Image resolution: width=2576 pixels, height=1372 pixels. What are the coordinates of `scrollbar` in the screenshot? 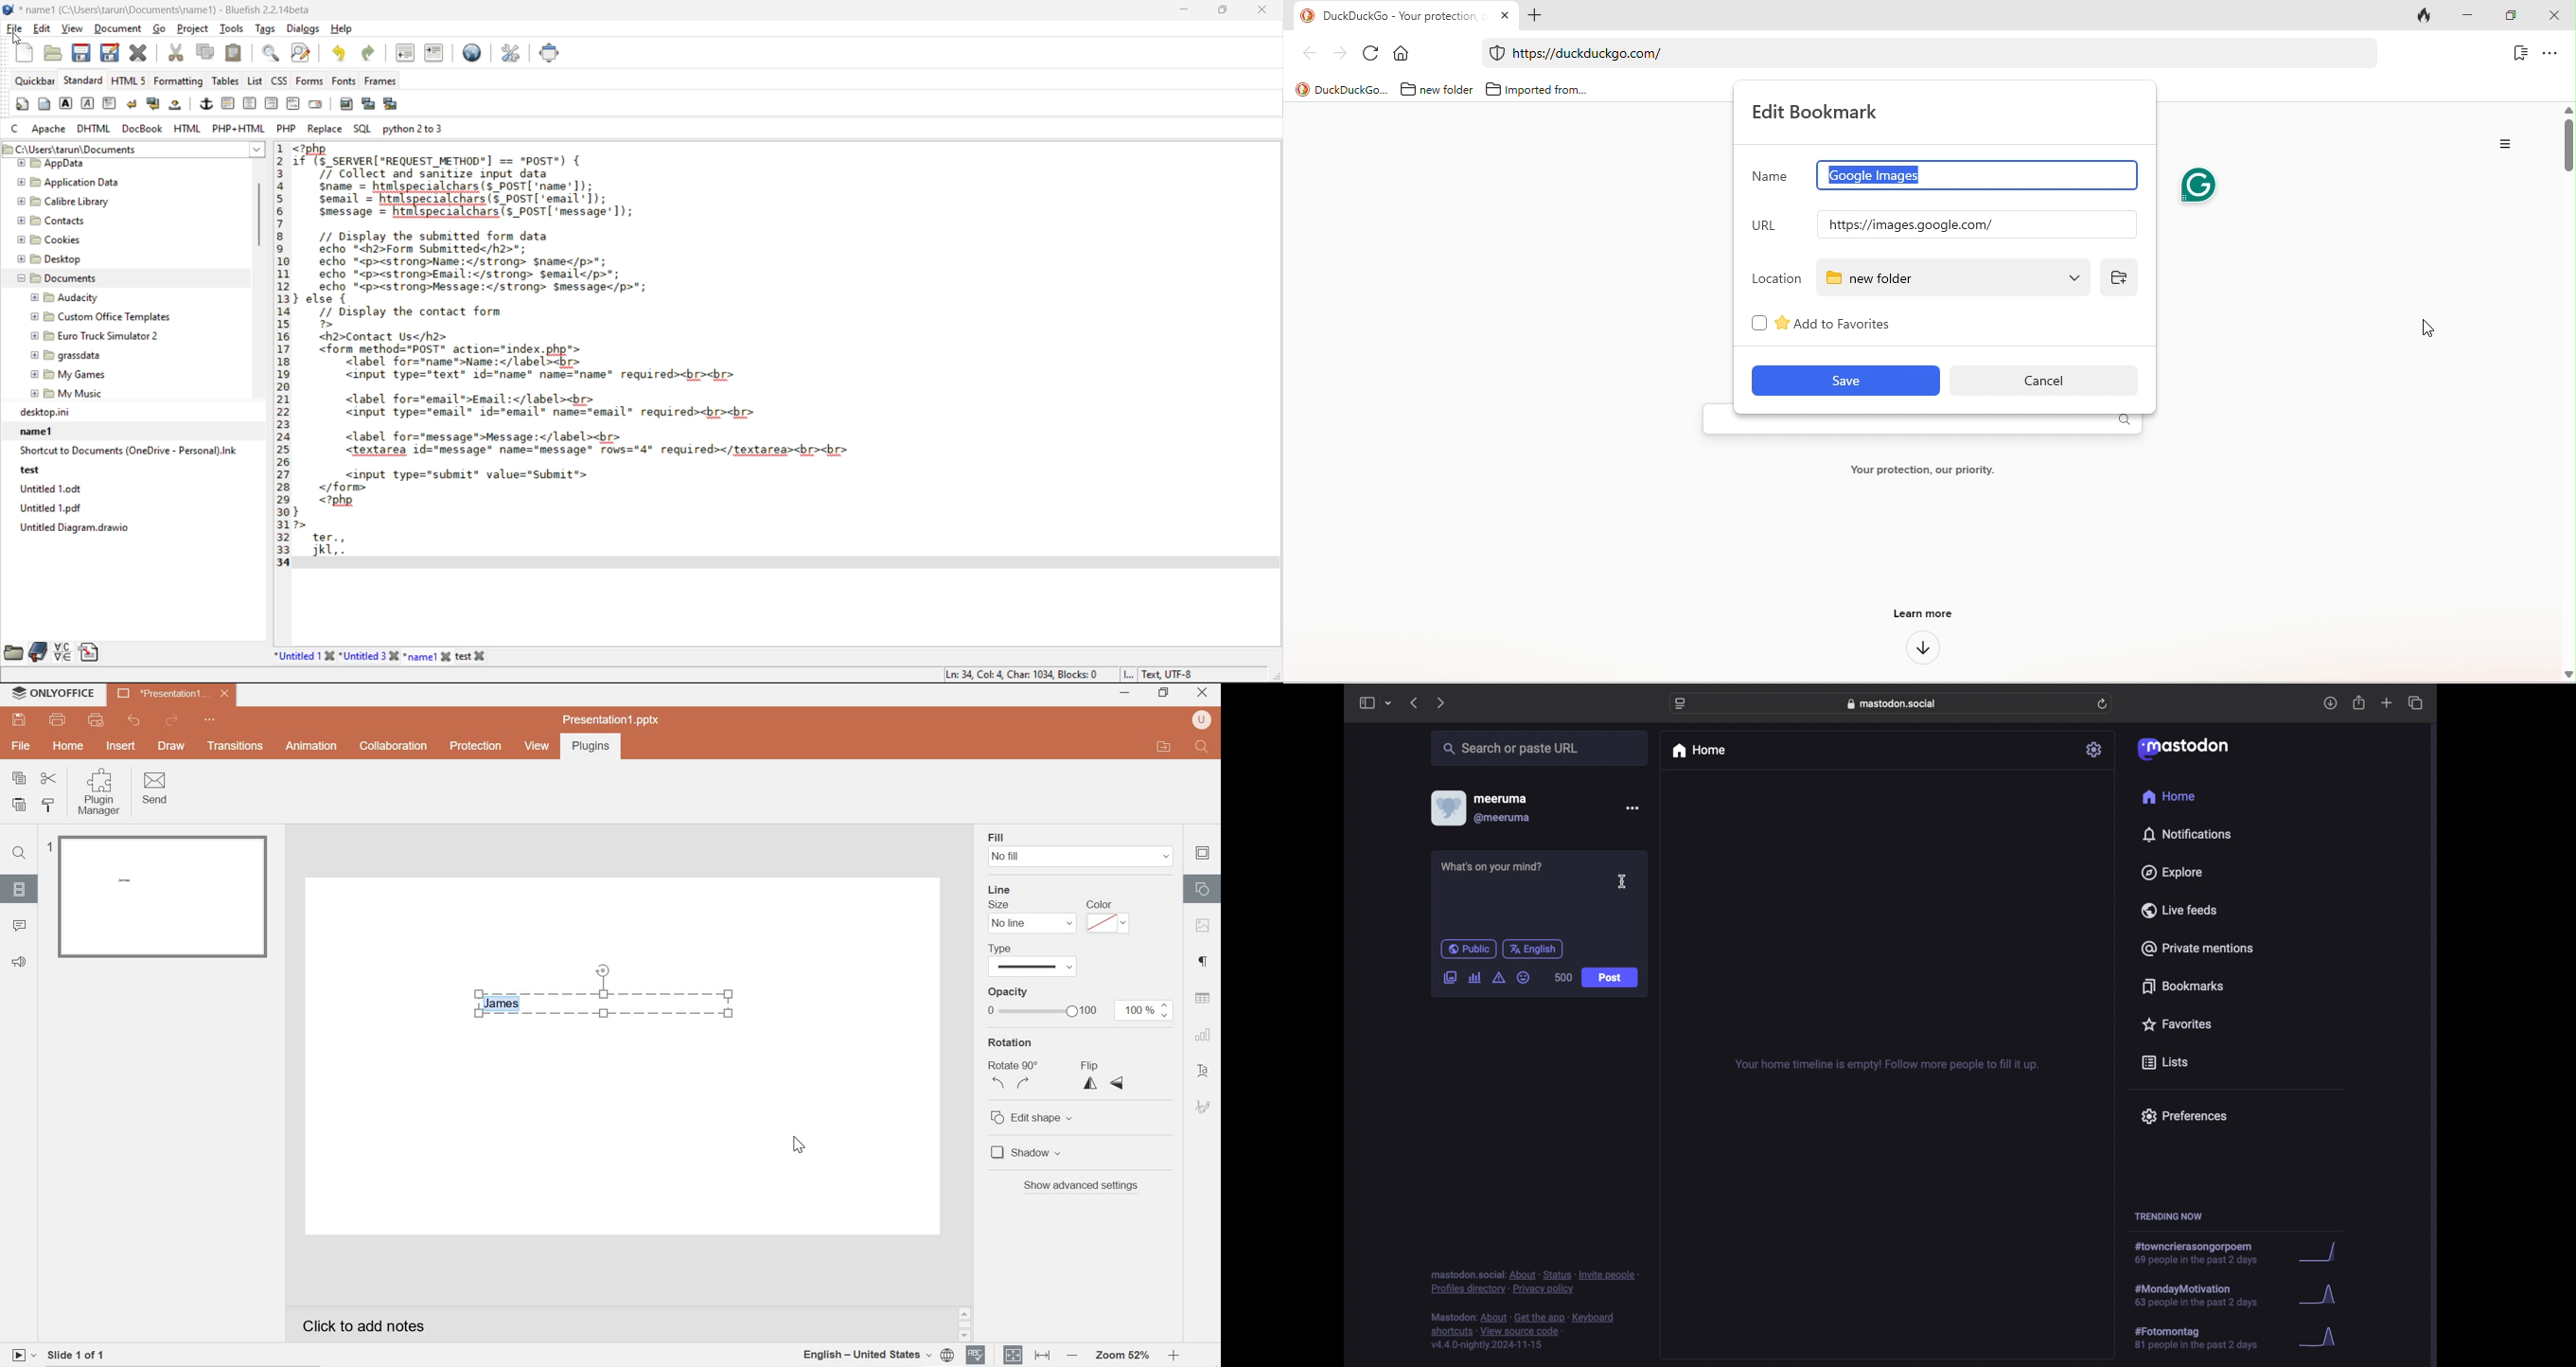 It's located at (964, 1325).